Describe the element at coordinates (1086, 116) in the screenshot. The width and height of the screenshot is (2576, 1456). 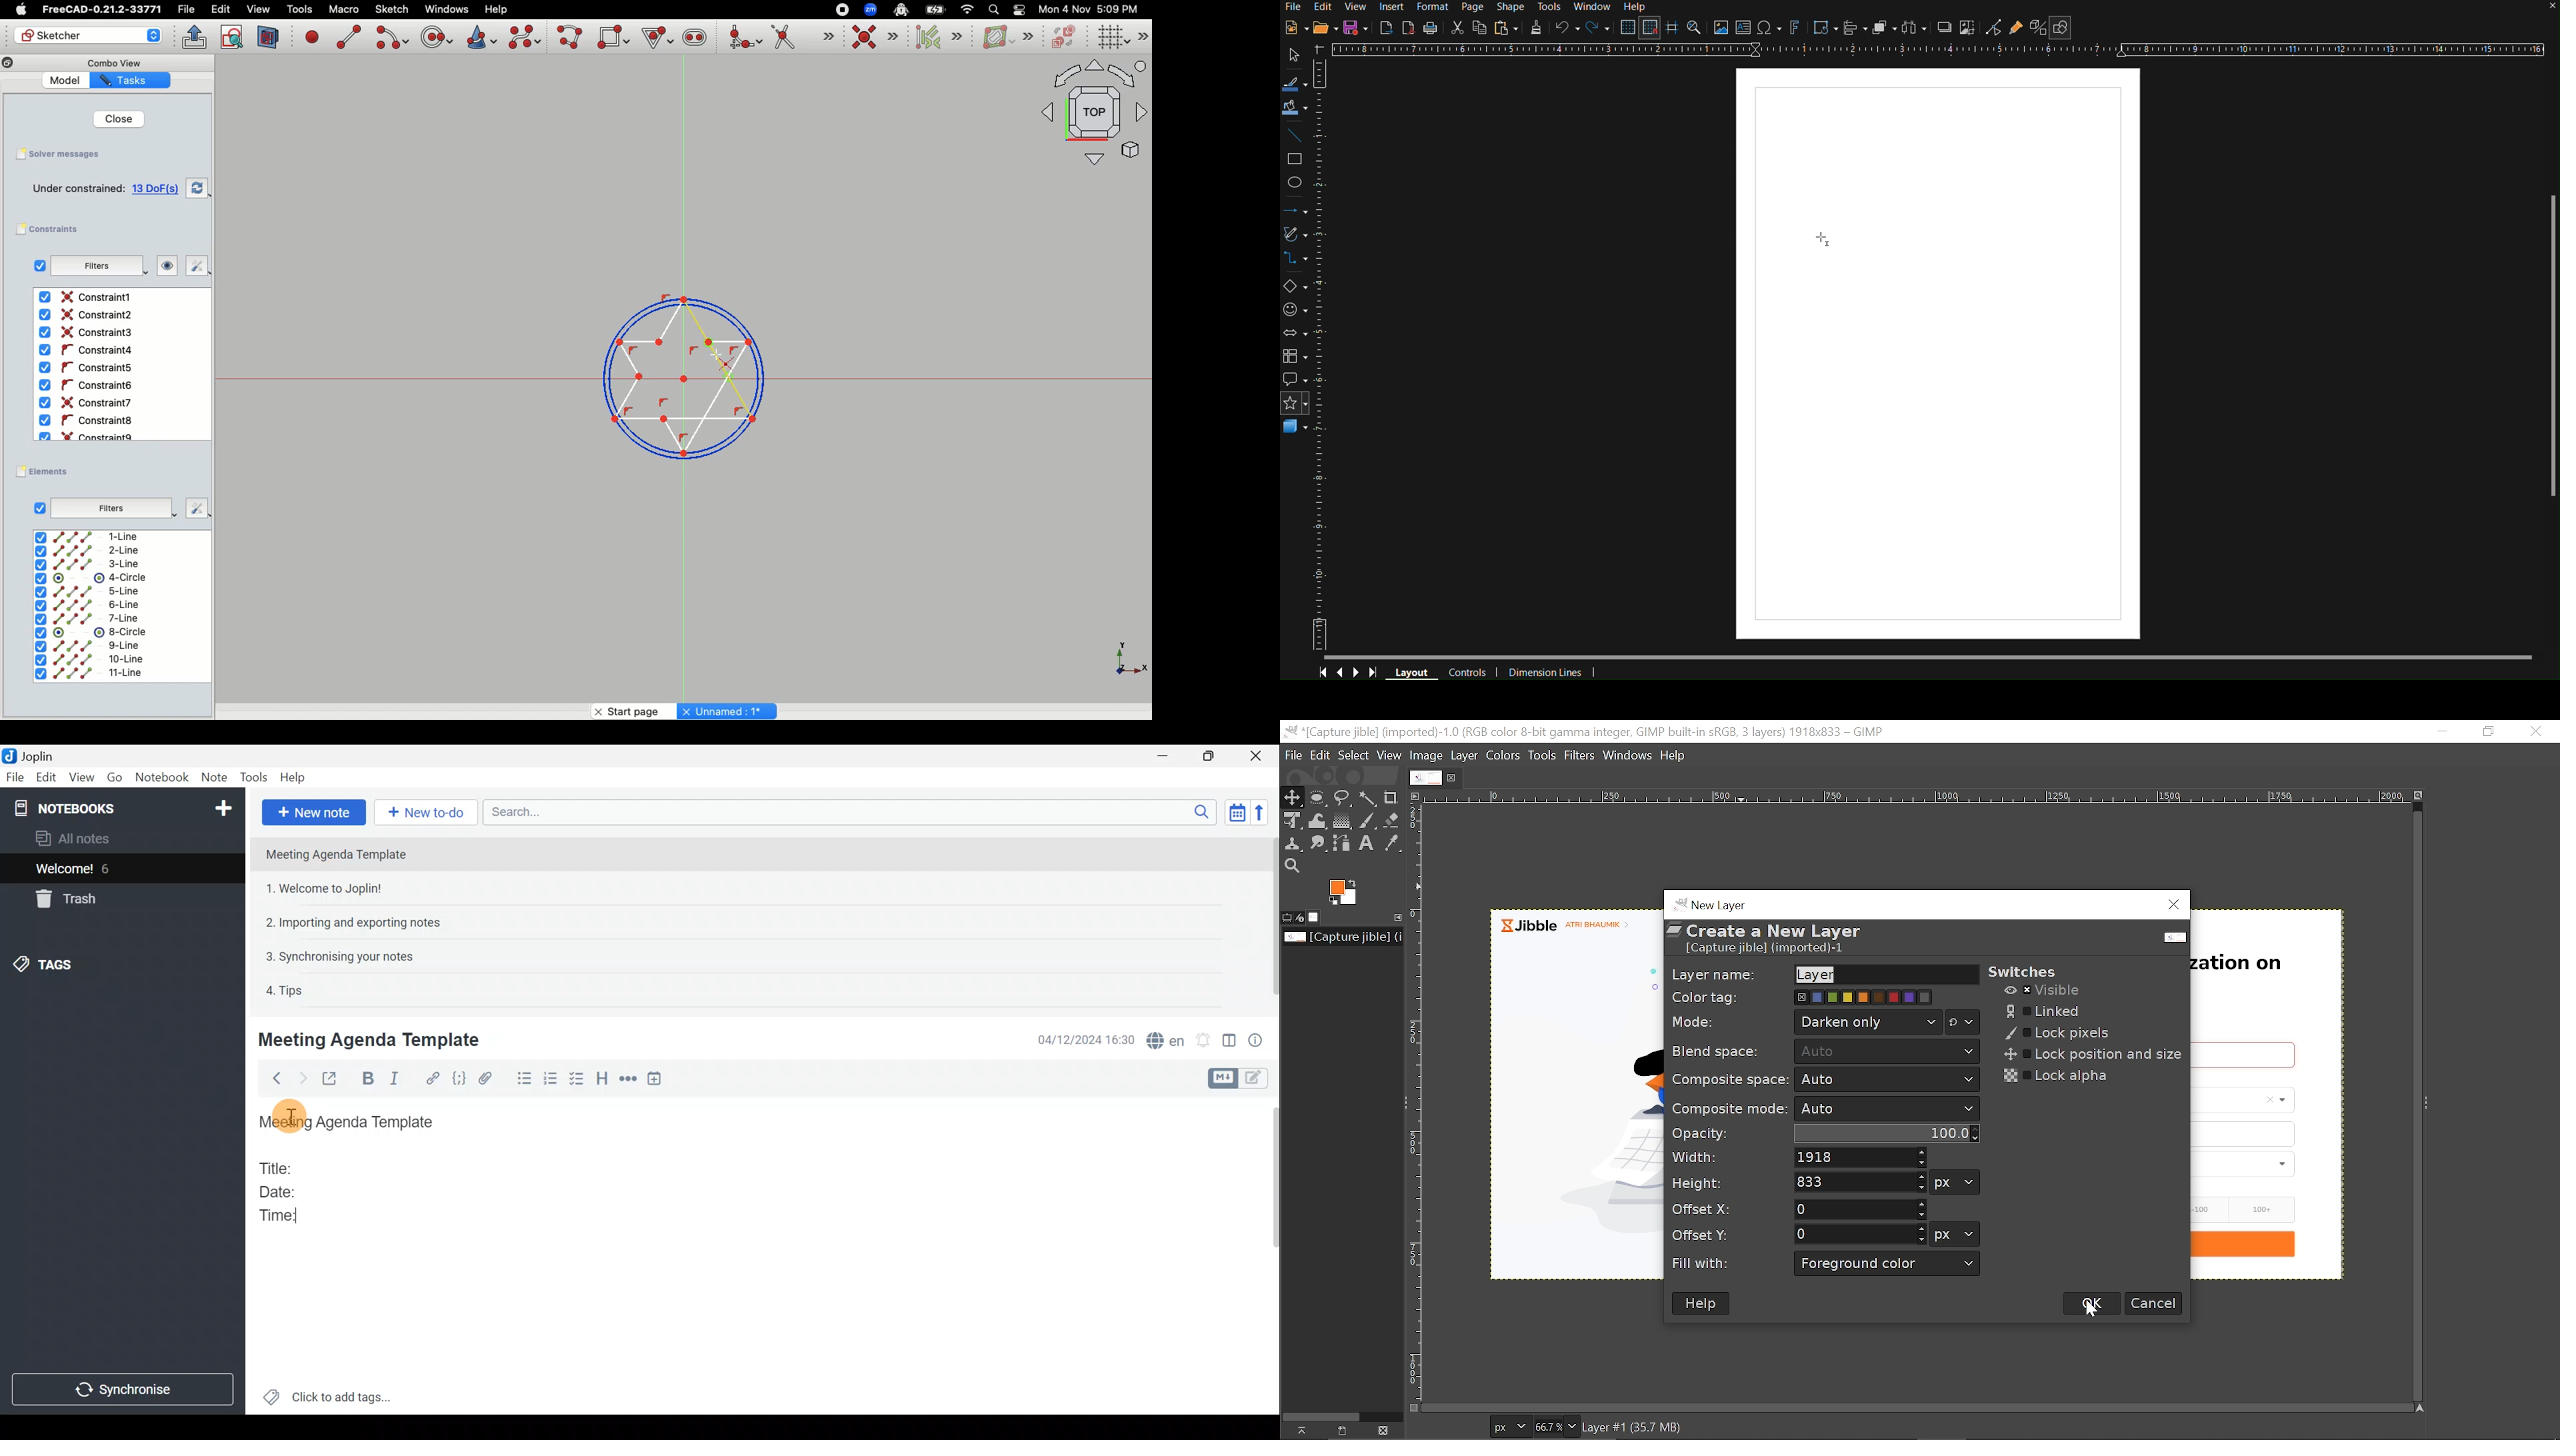
I see `Top` at that location.